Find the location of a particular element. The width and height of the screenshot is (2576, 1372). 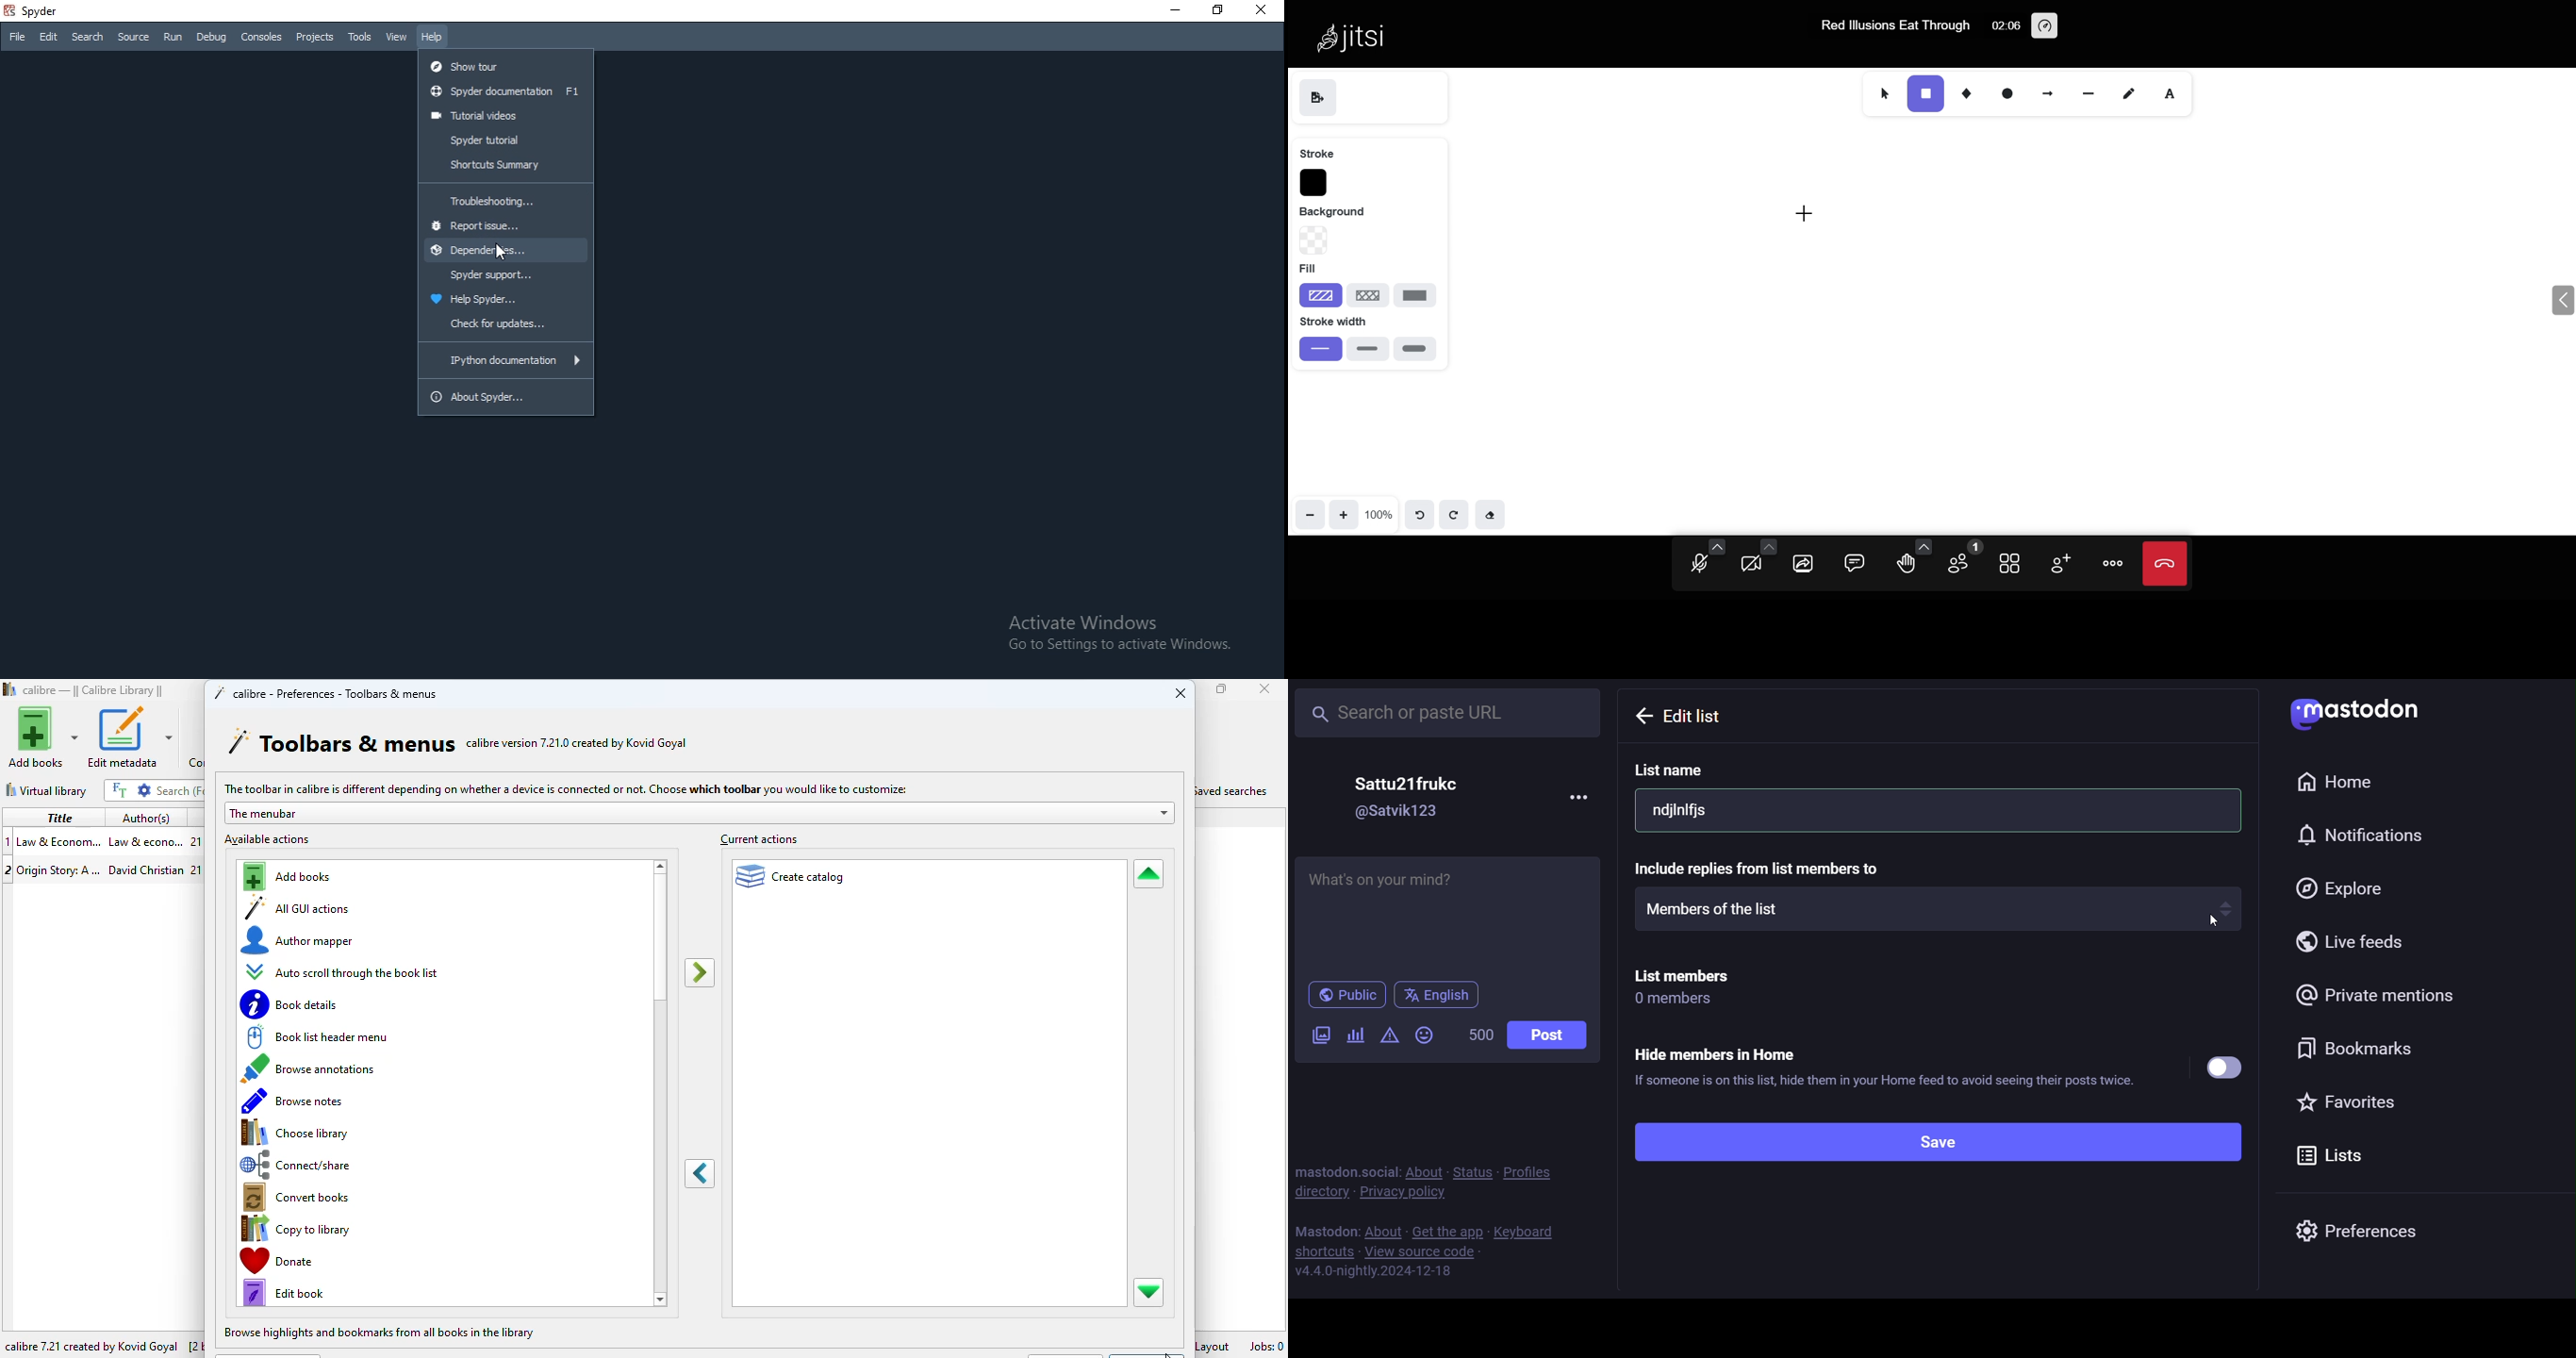

Spyder documentation is located at coordinates (507, 91).